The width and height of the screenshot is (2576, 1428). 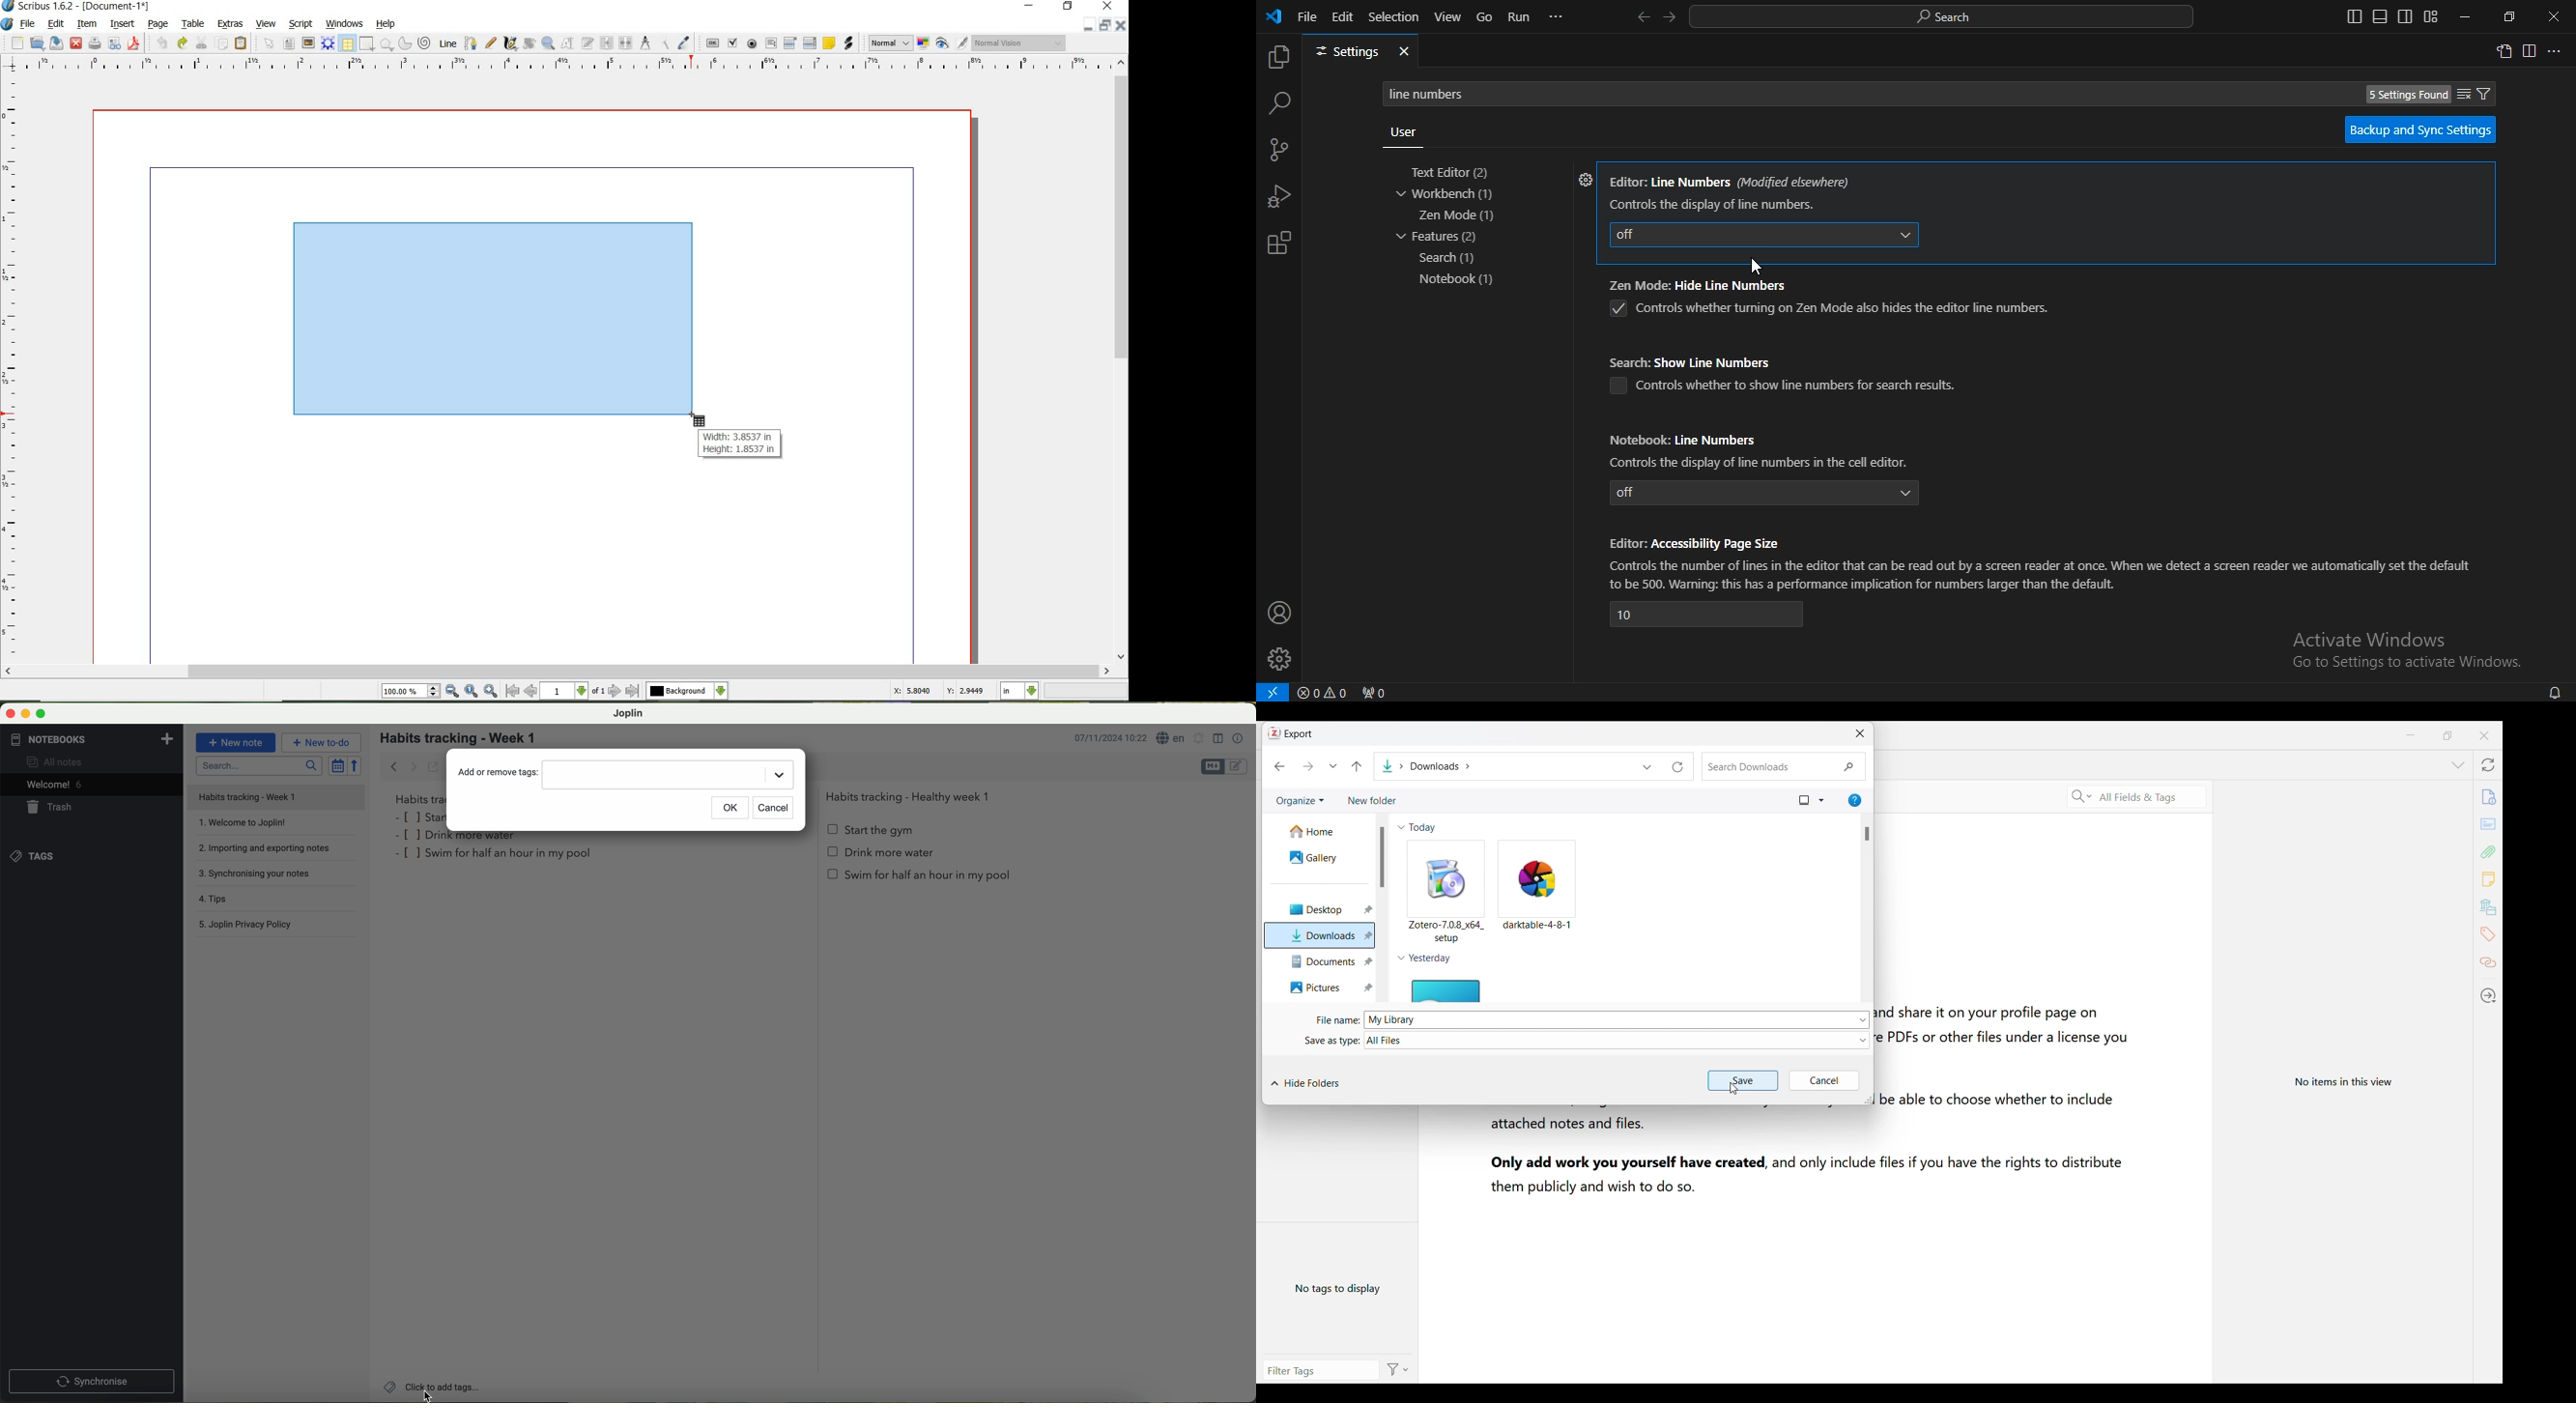 What do you see at coordinates (1618, 1016) in the screenshot?
I see `My Library` at bounding box center [1618, 1016].